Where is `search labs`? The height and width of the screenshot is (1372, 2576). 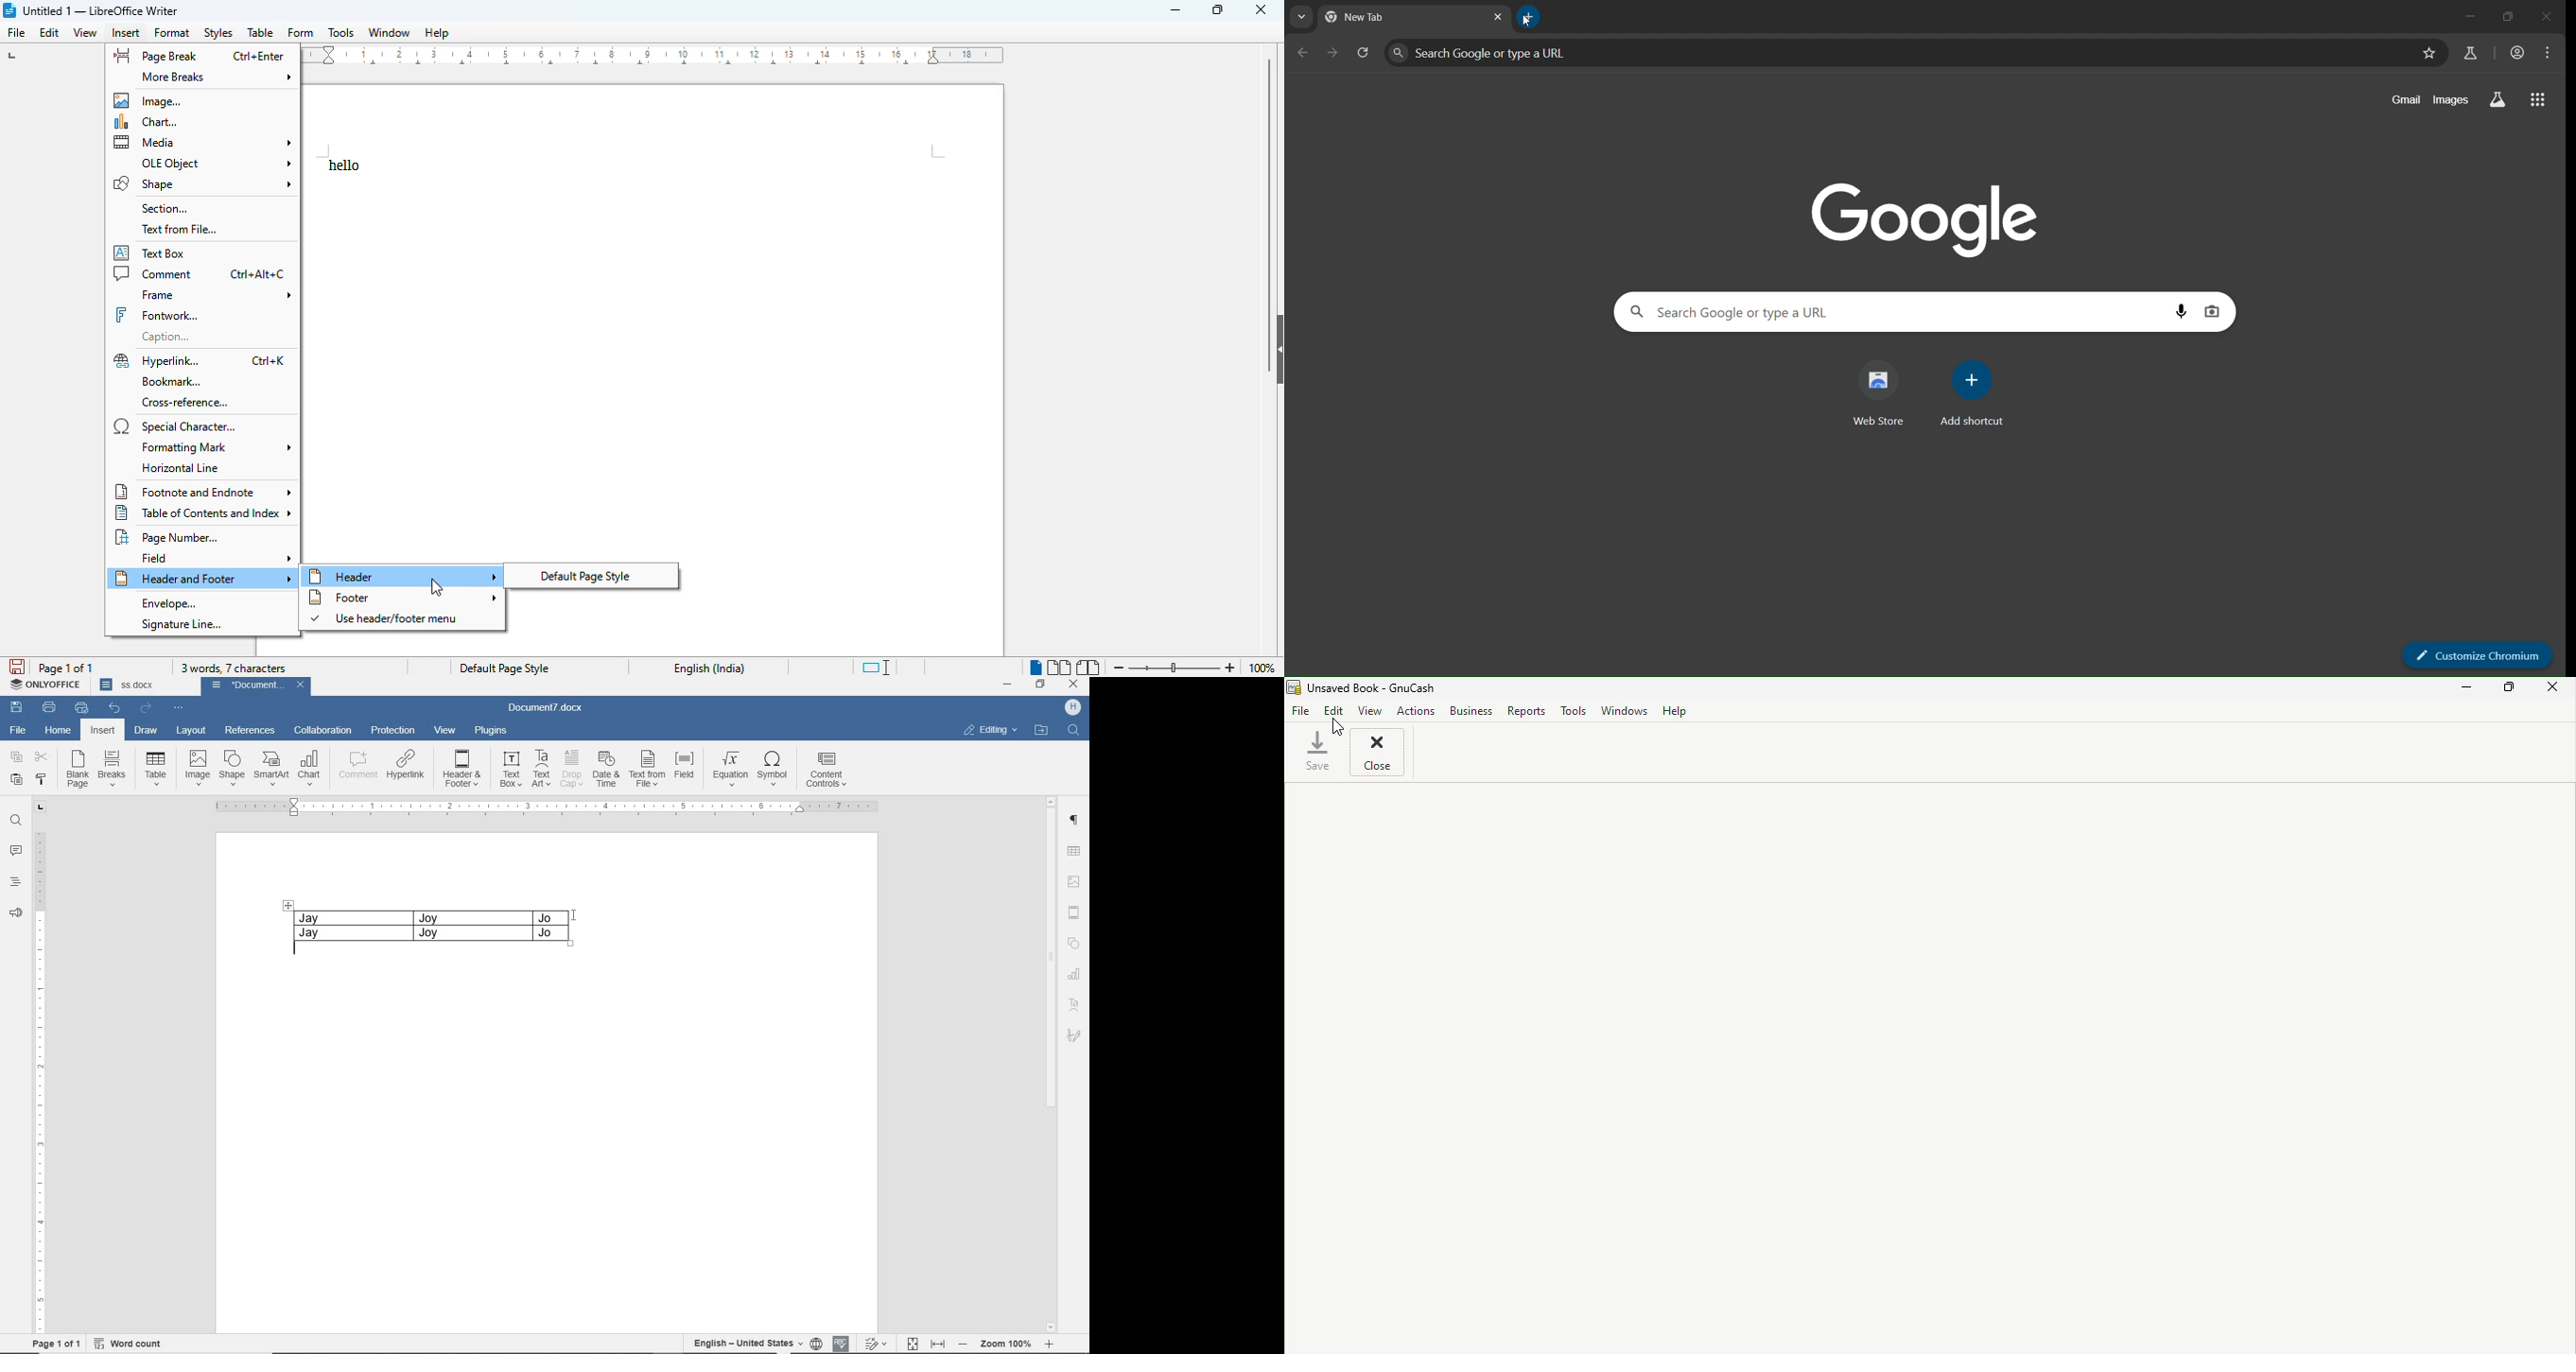
search labs is located at coordinates (2471, 53).